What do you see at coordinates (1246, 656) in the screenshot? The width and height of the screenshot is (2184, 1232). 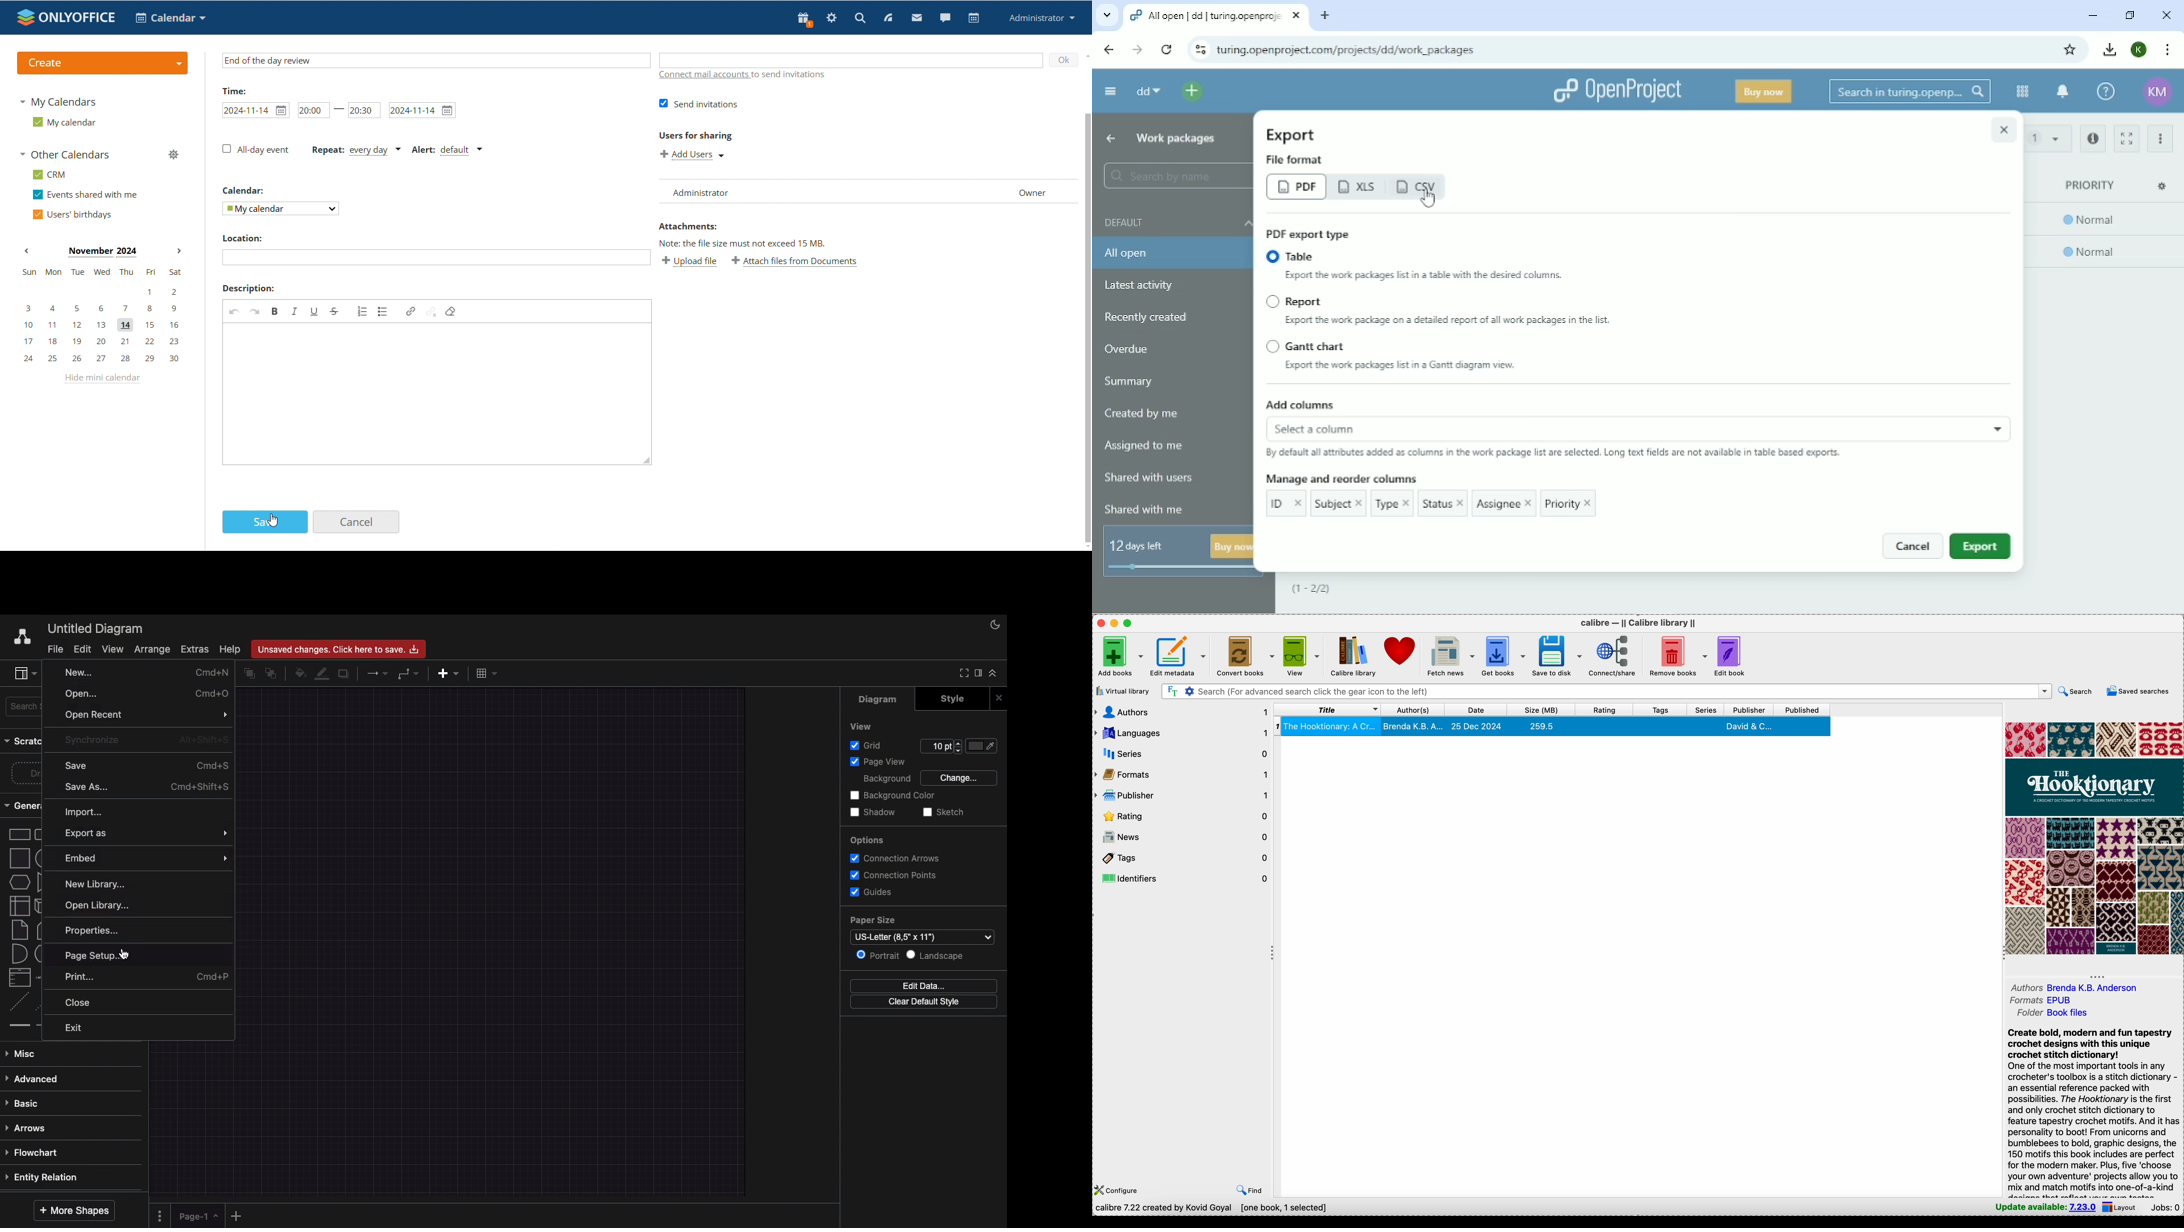 I see `convert books` at bounding box center [1246, 656].